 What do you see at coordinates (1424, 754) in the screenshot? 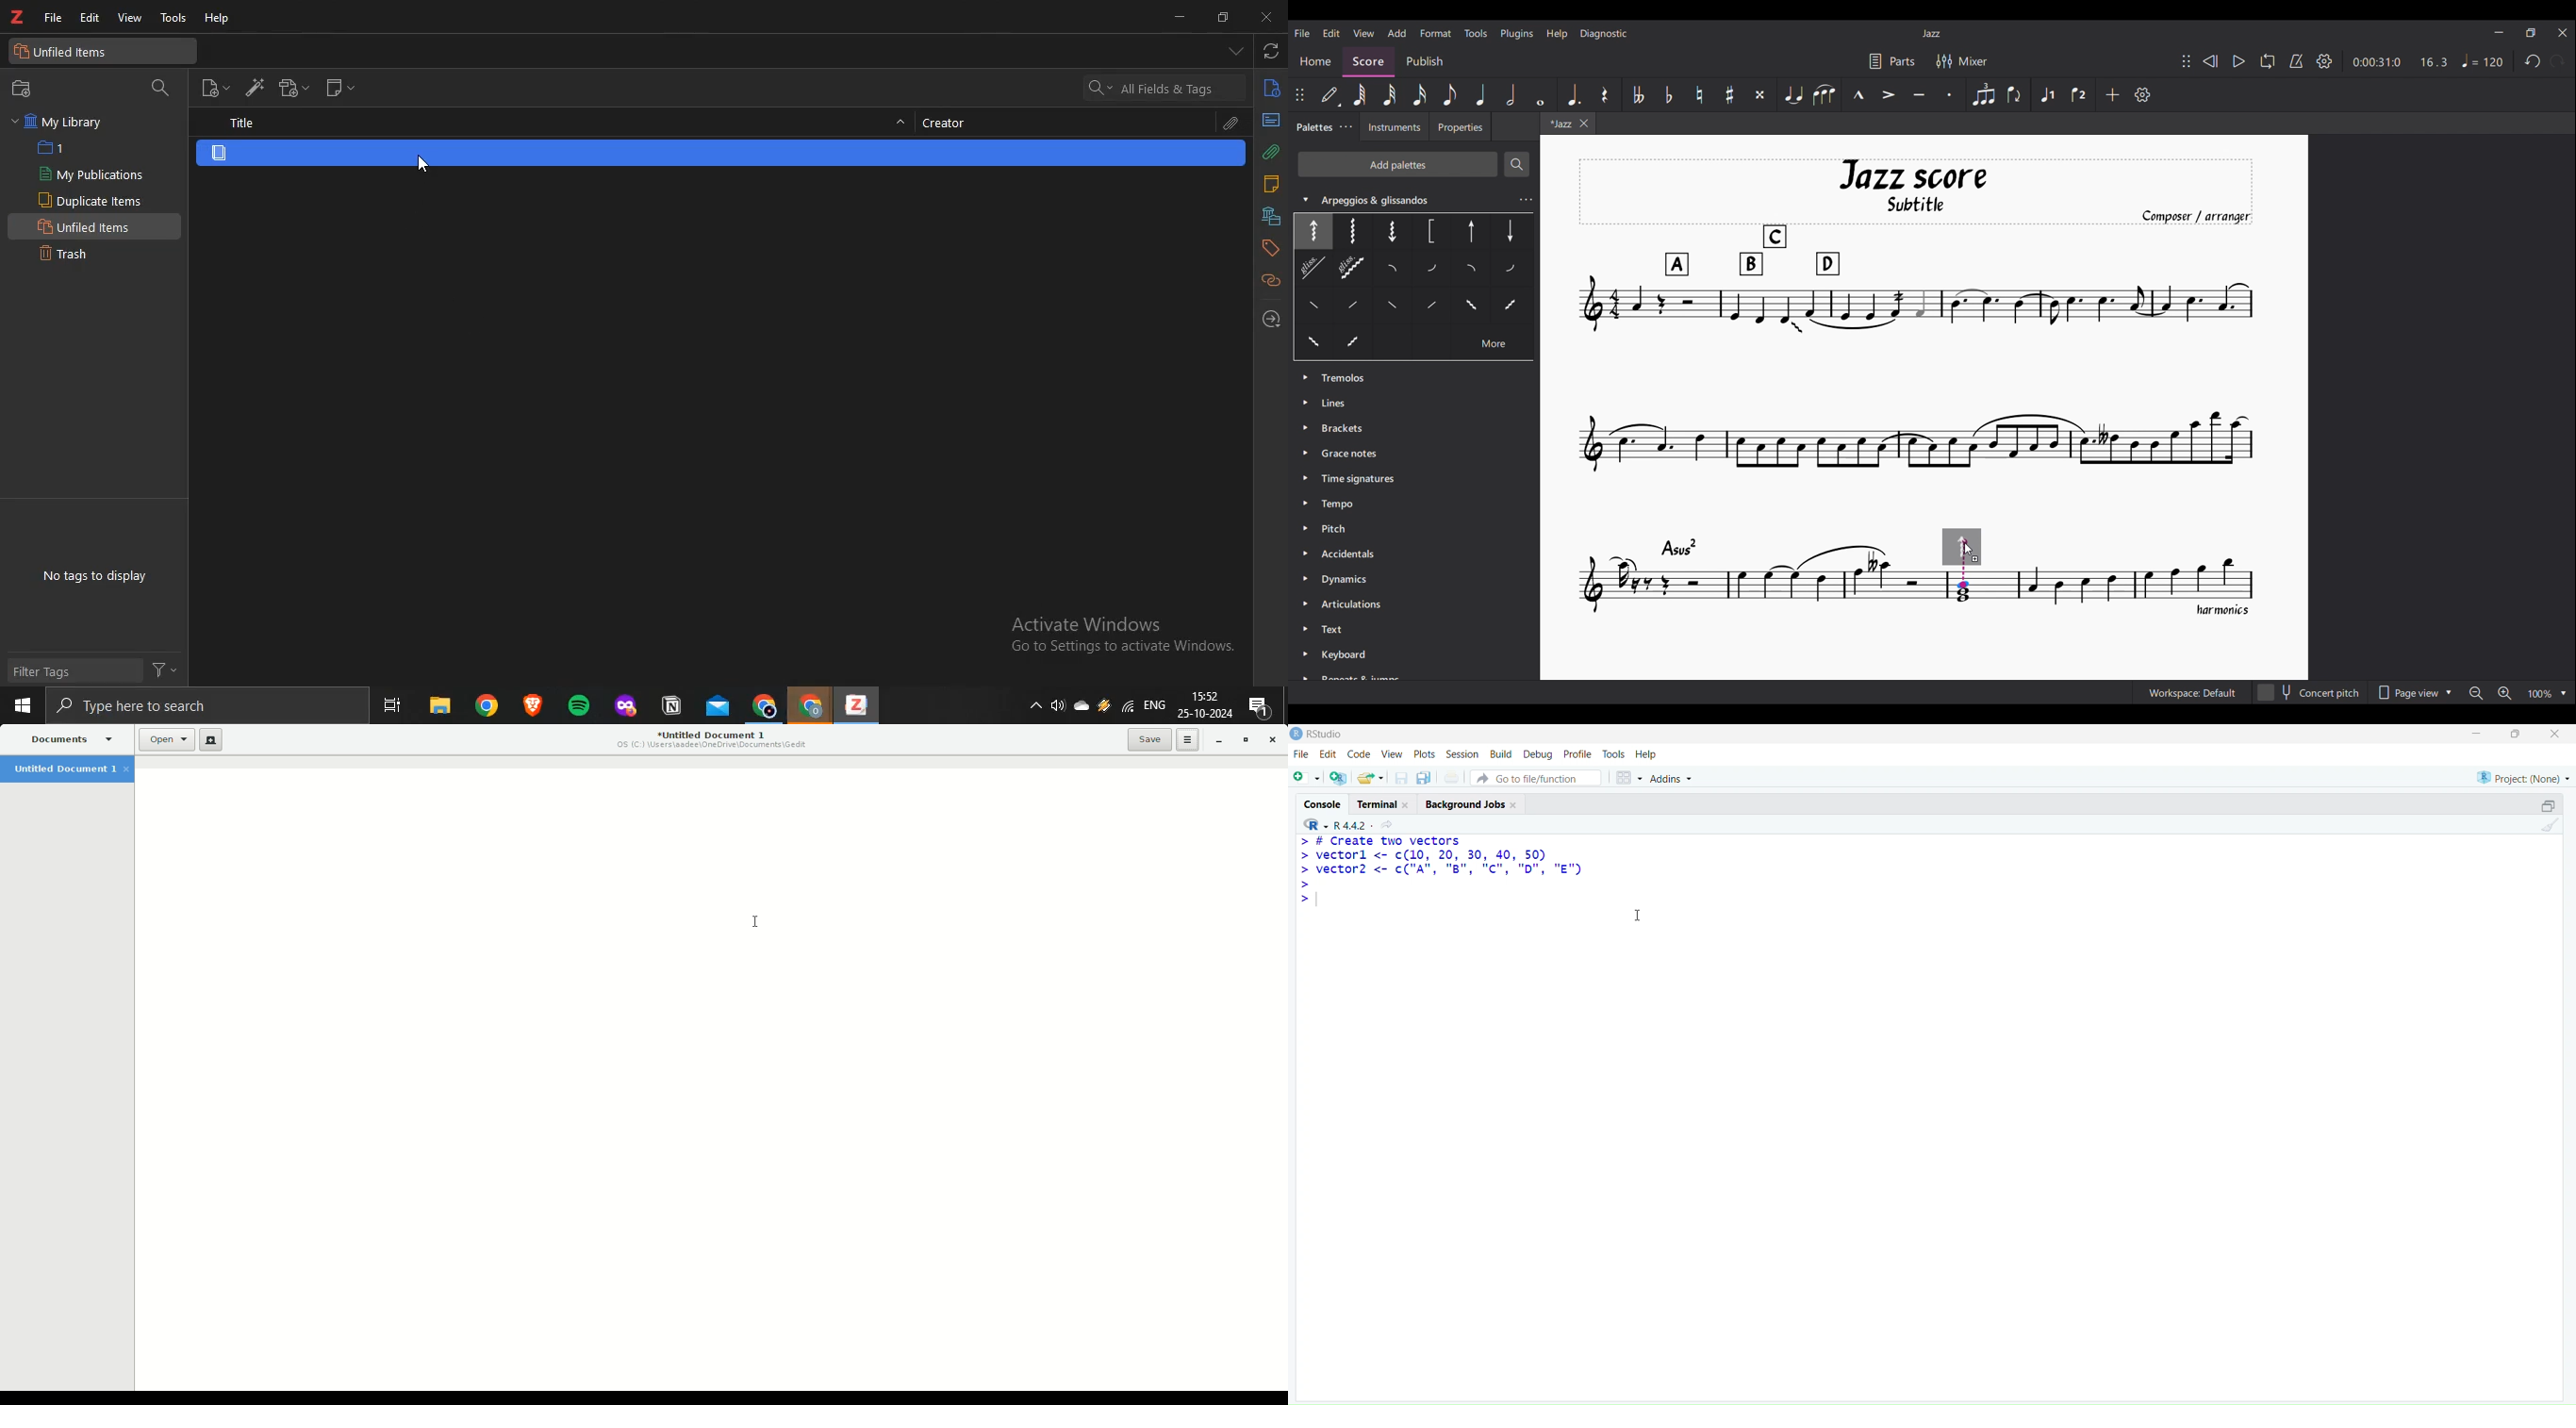
I see `Plots` at bounding box center [1424, 754].